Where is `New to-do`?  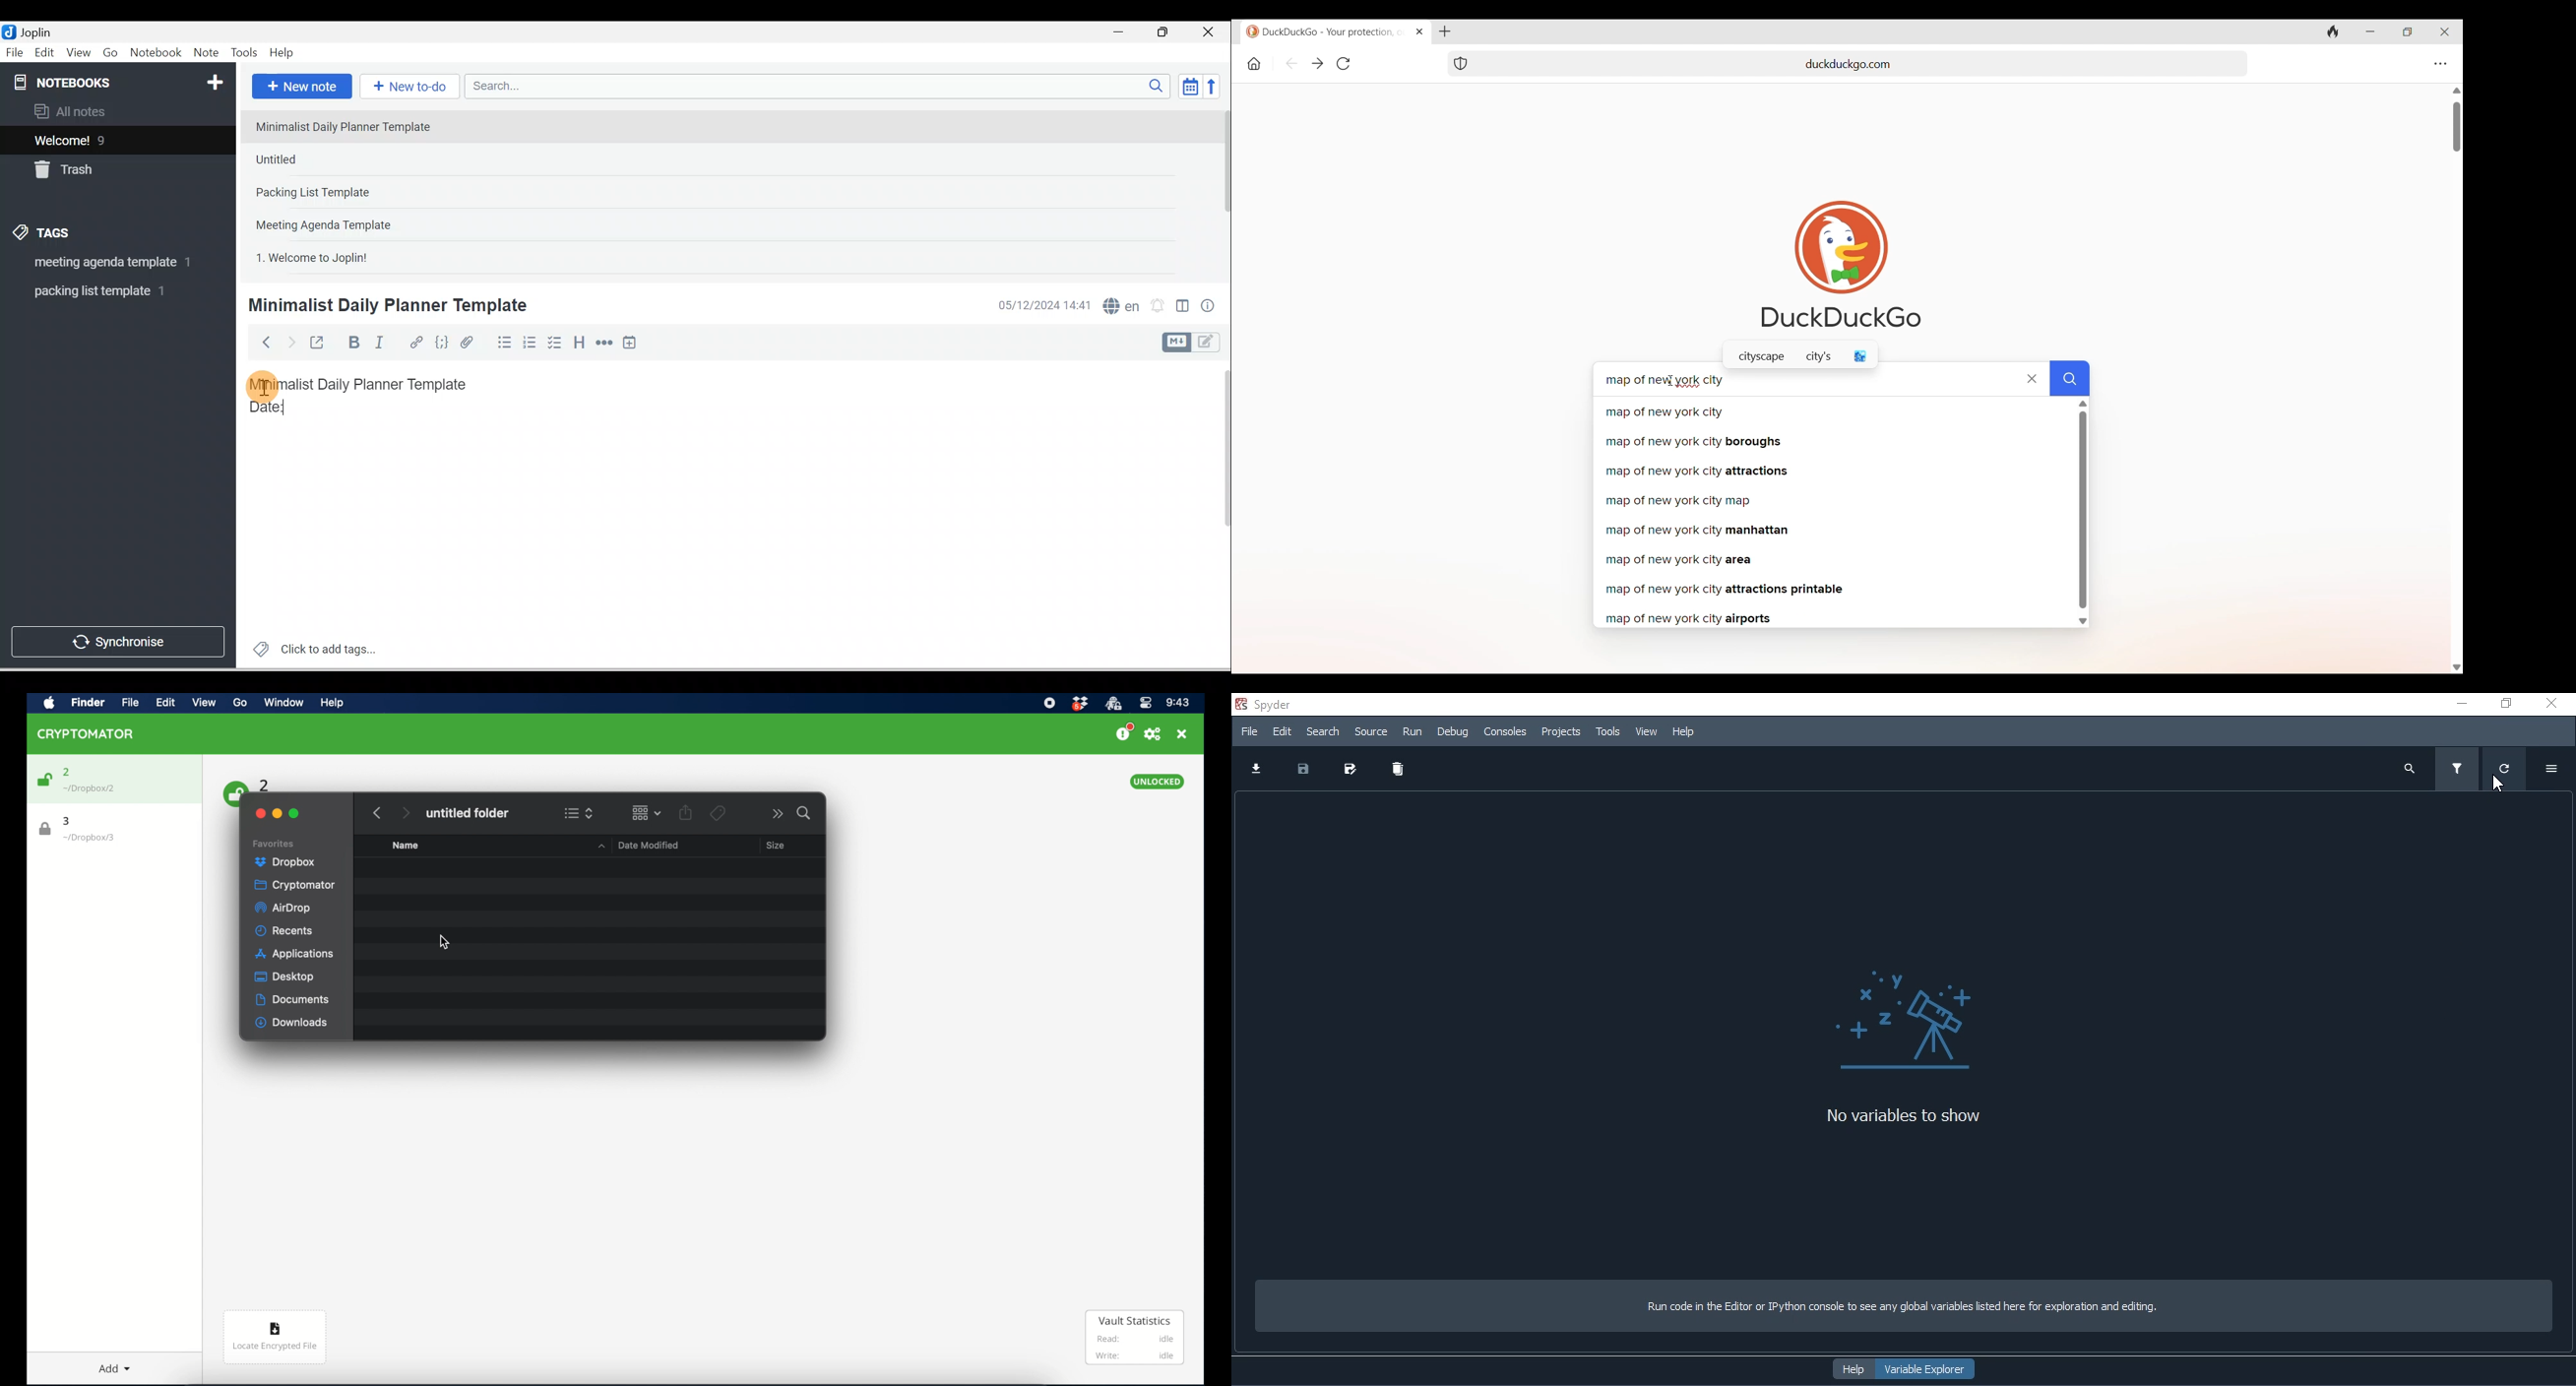
New to-do is located at coordinates (407, 87).